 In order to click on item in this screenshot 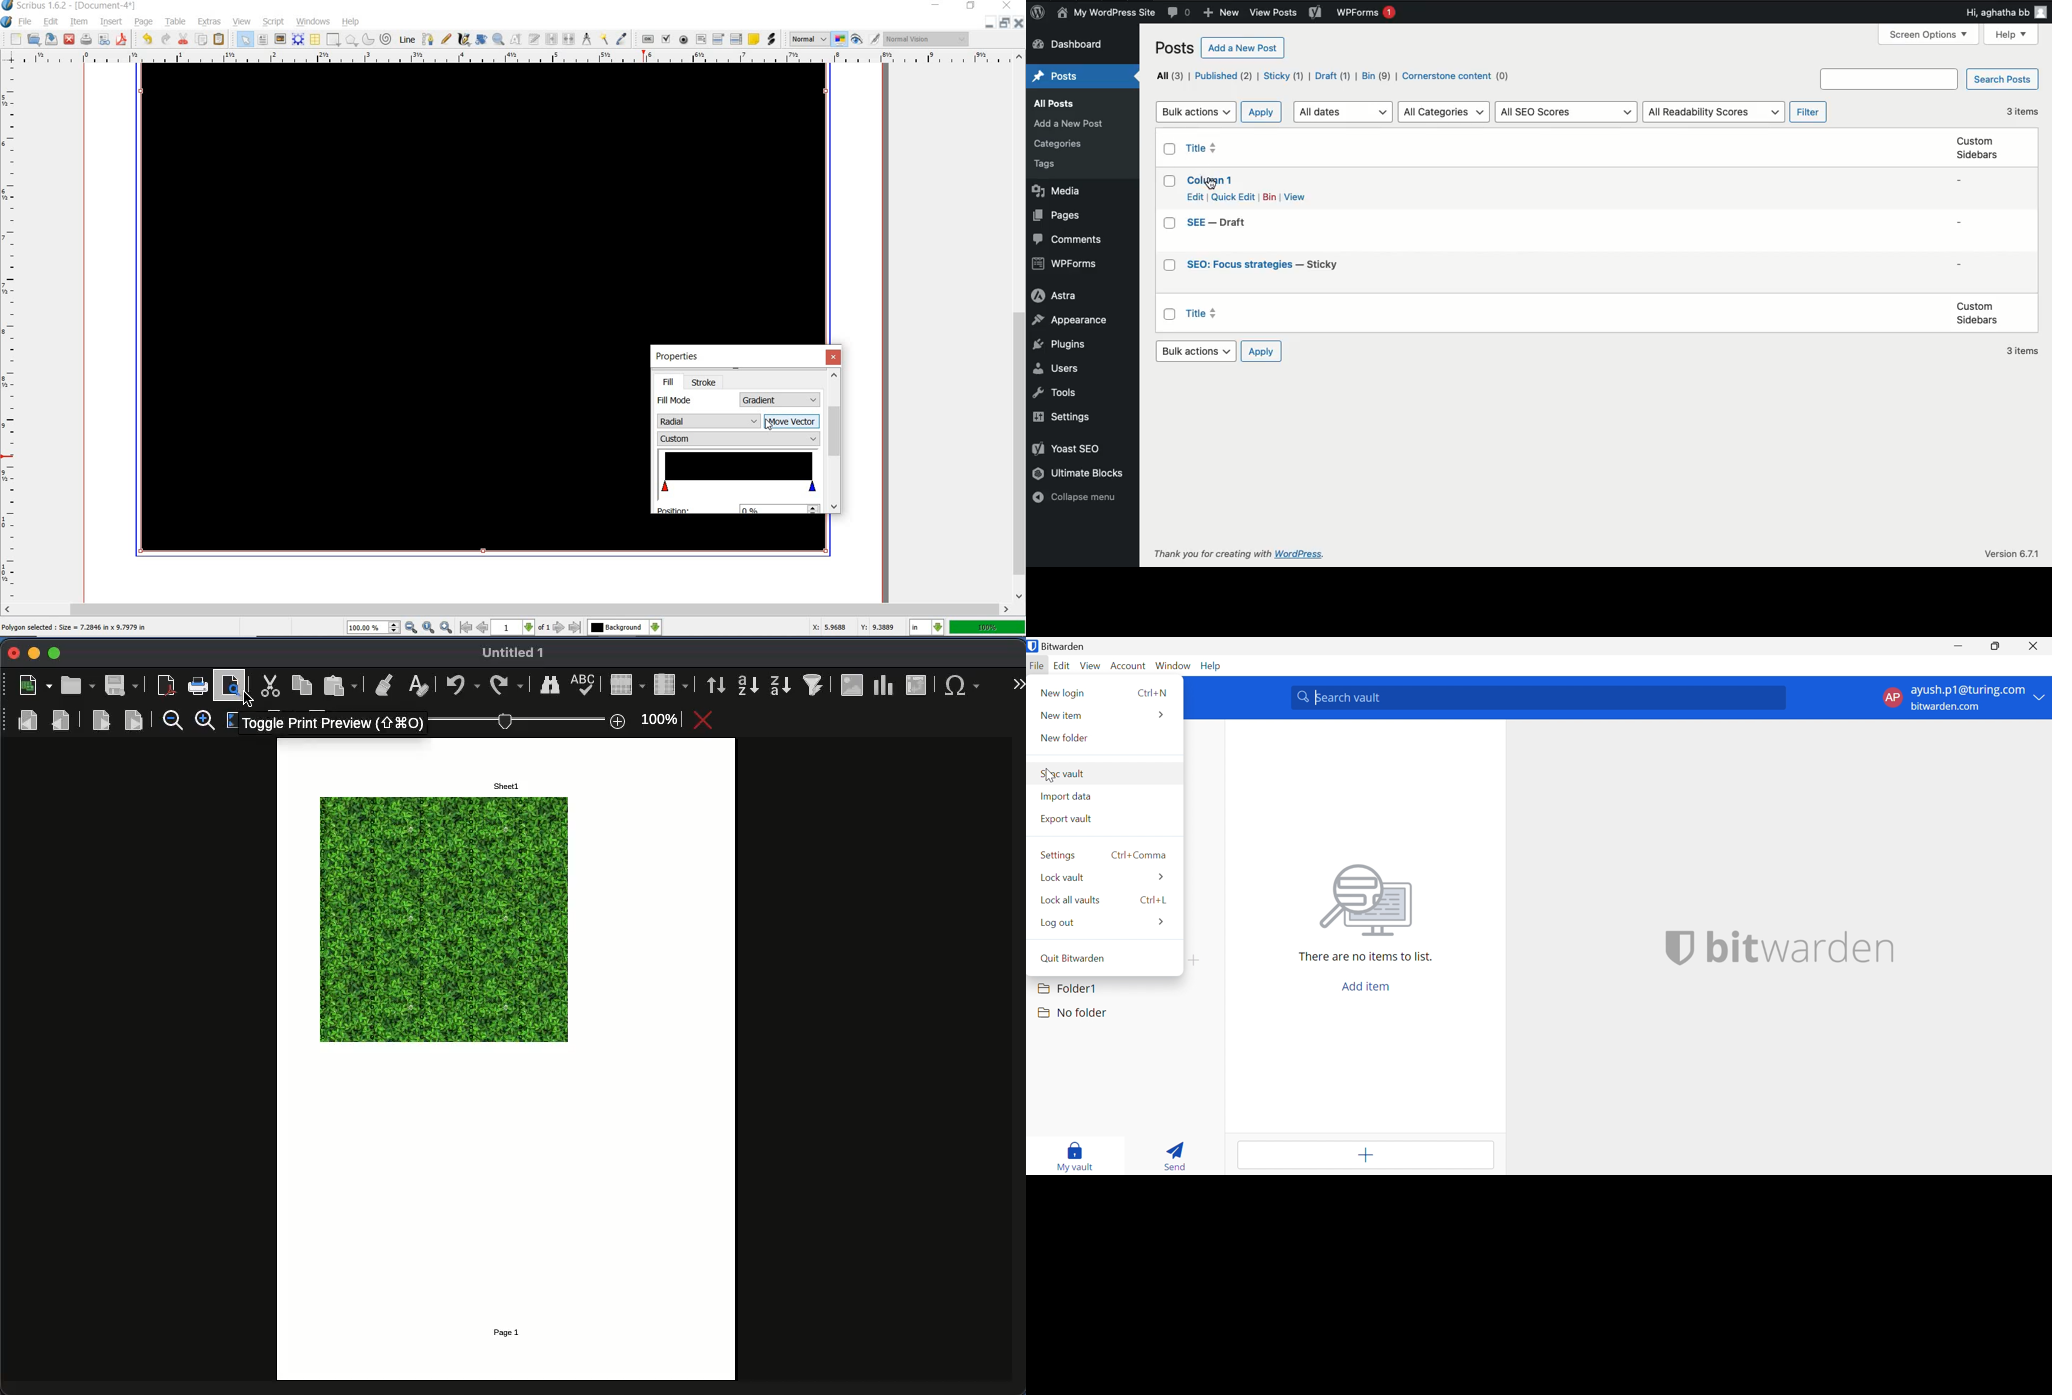, I will do `click(78, 21)`.